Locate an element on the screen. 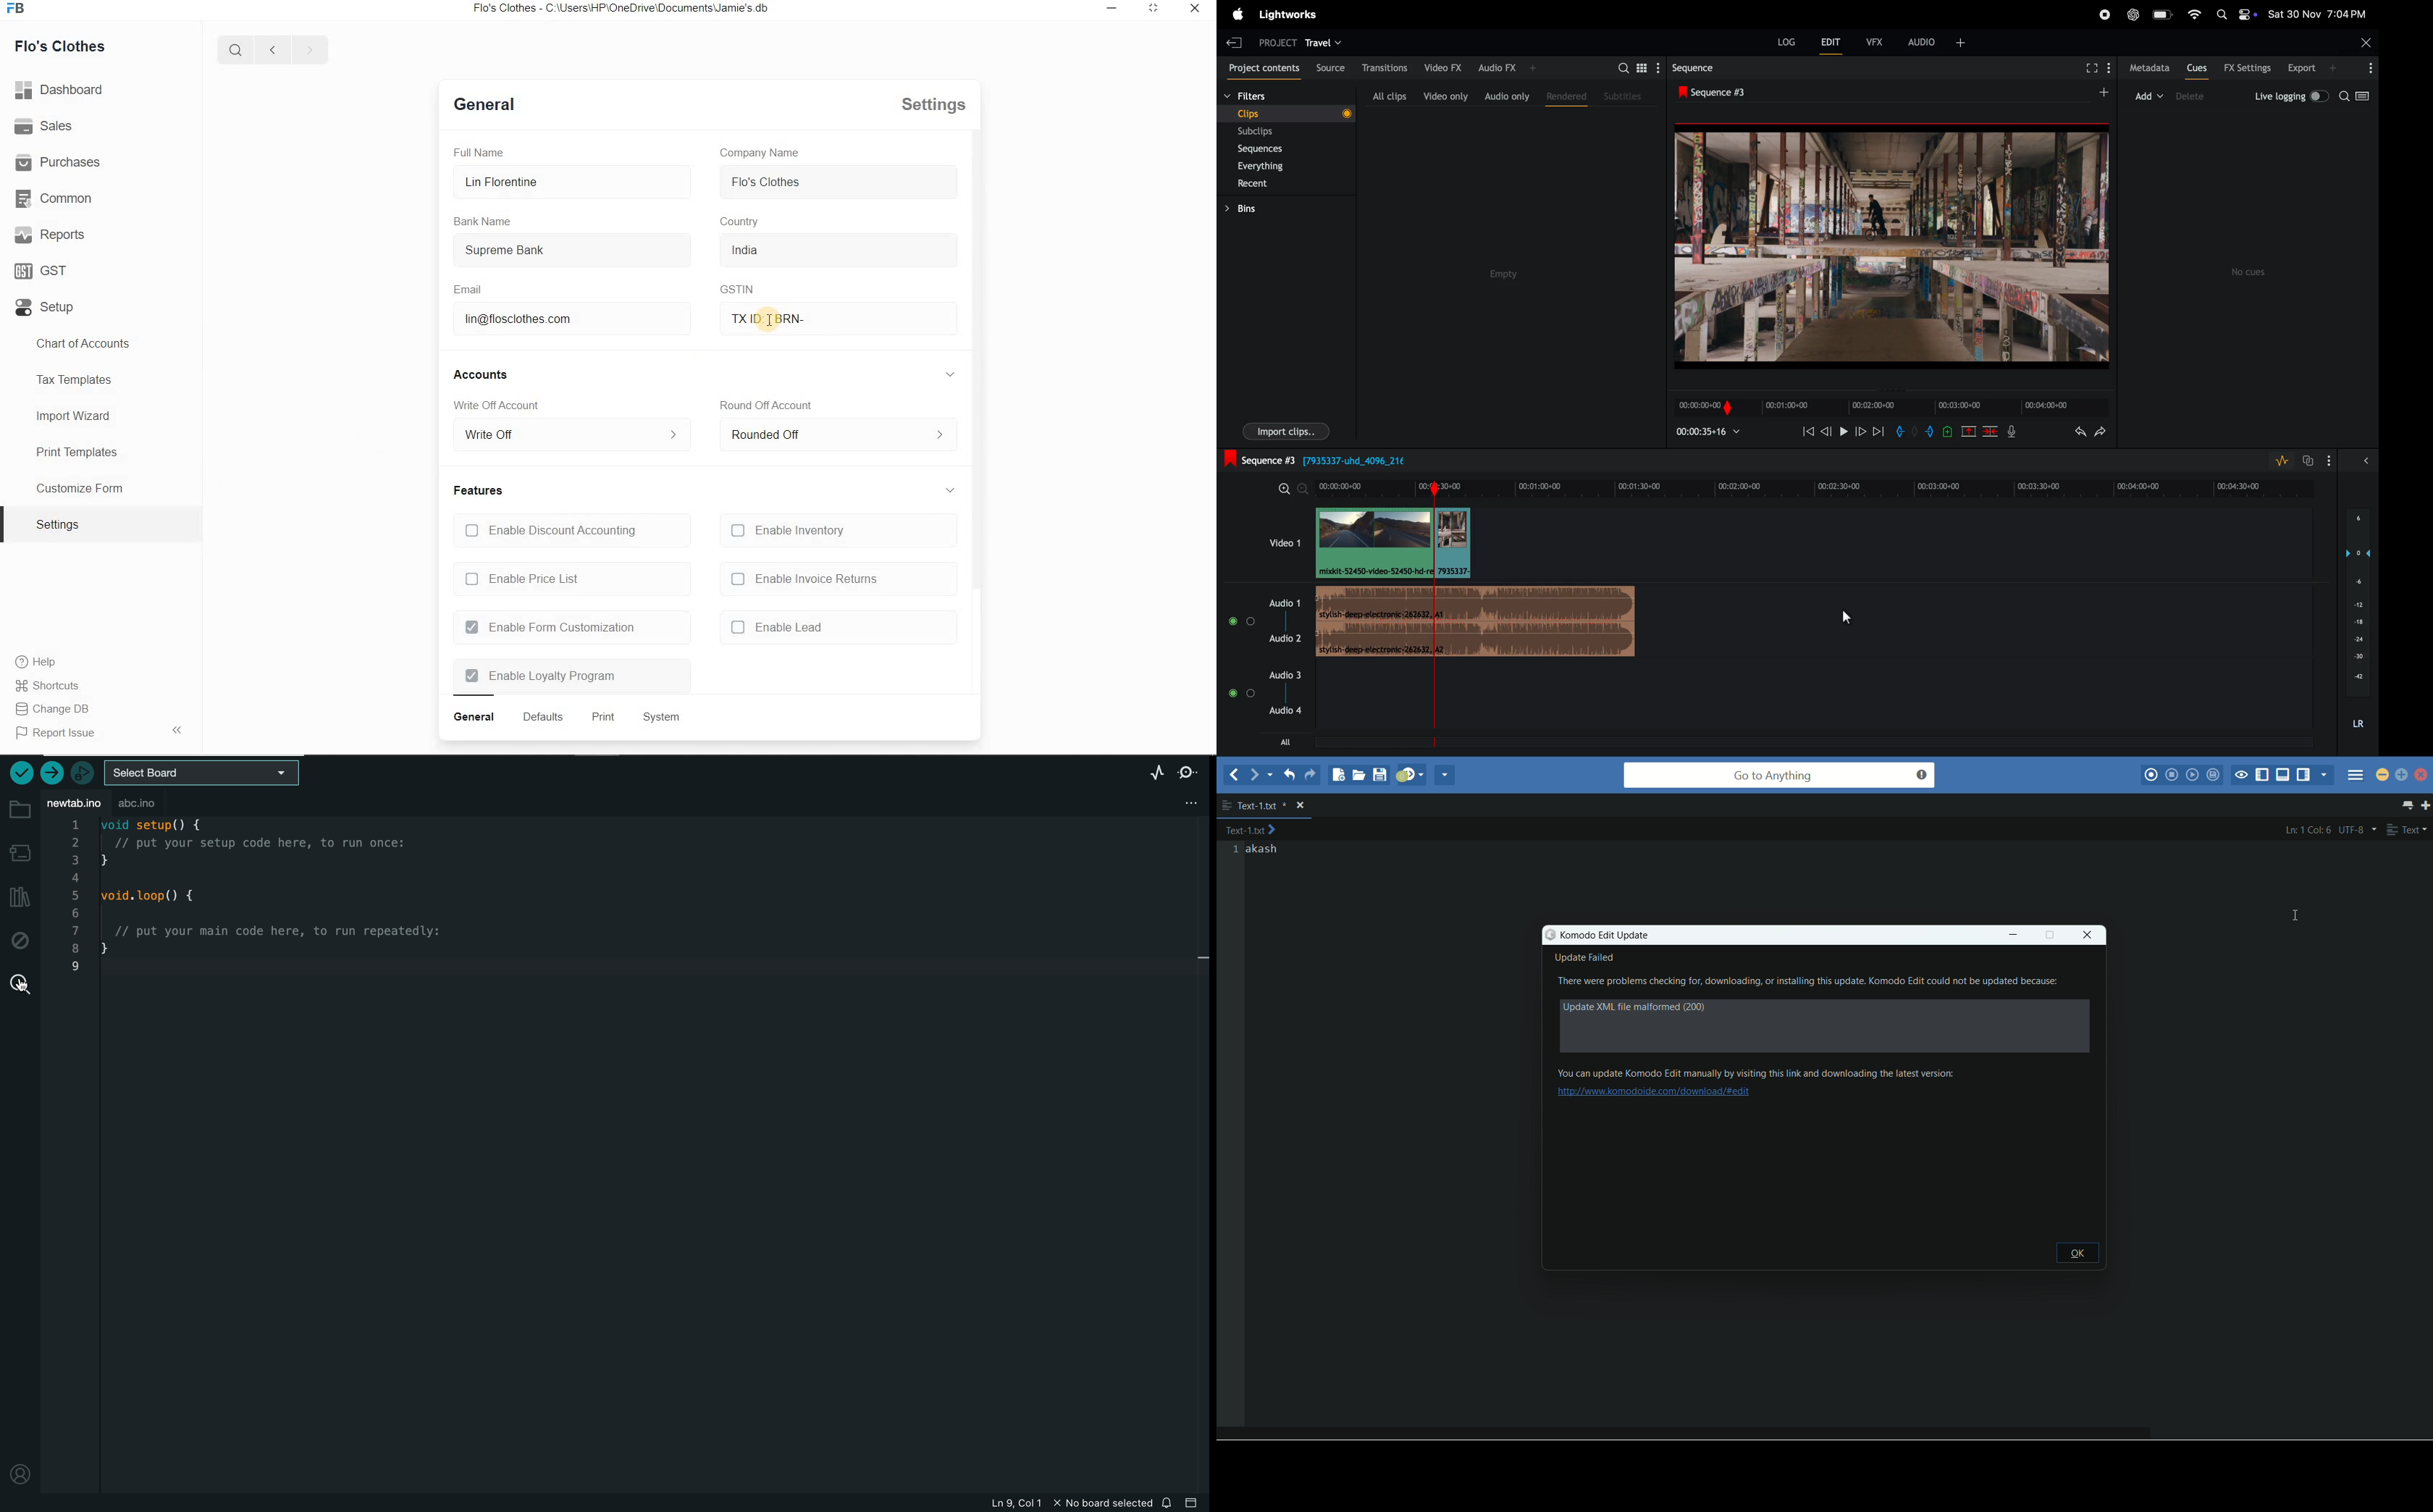 The height and width of the screenshot is (1512, 2436). minimize is located at coordinates (1154, 10).